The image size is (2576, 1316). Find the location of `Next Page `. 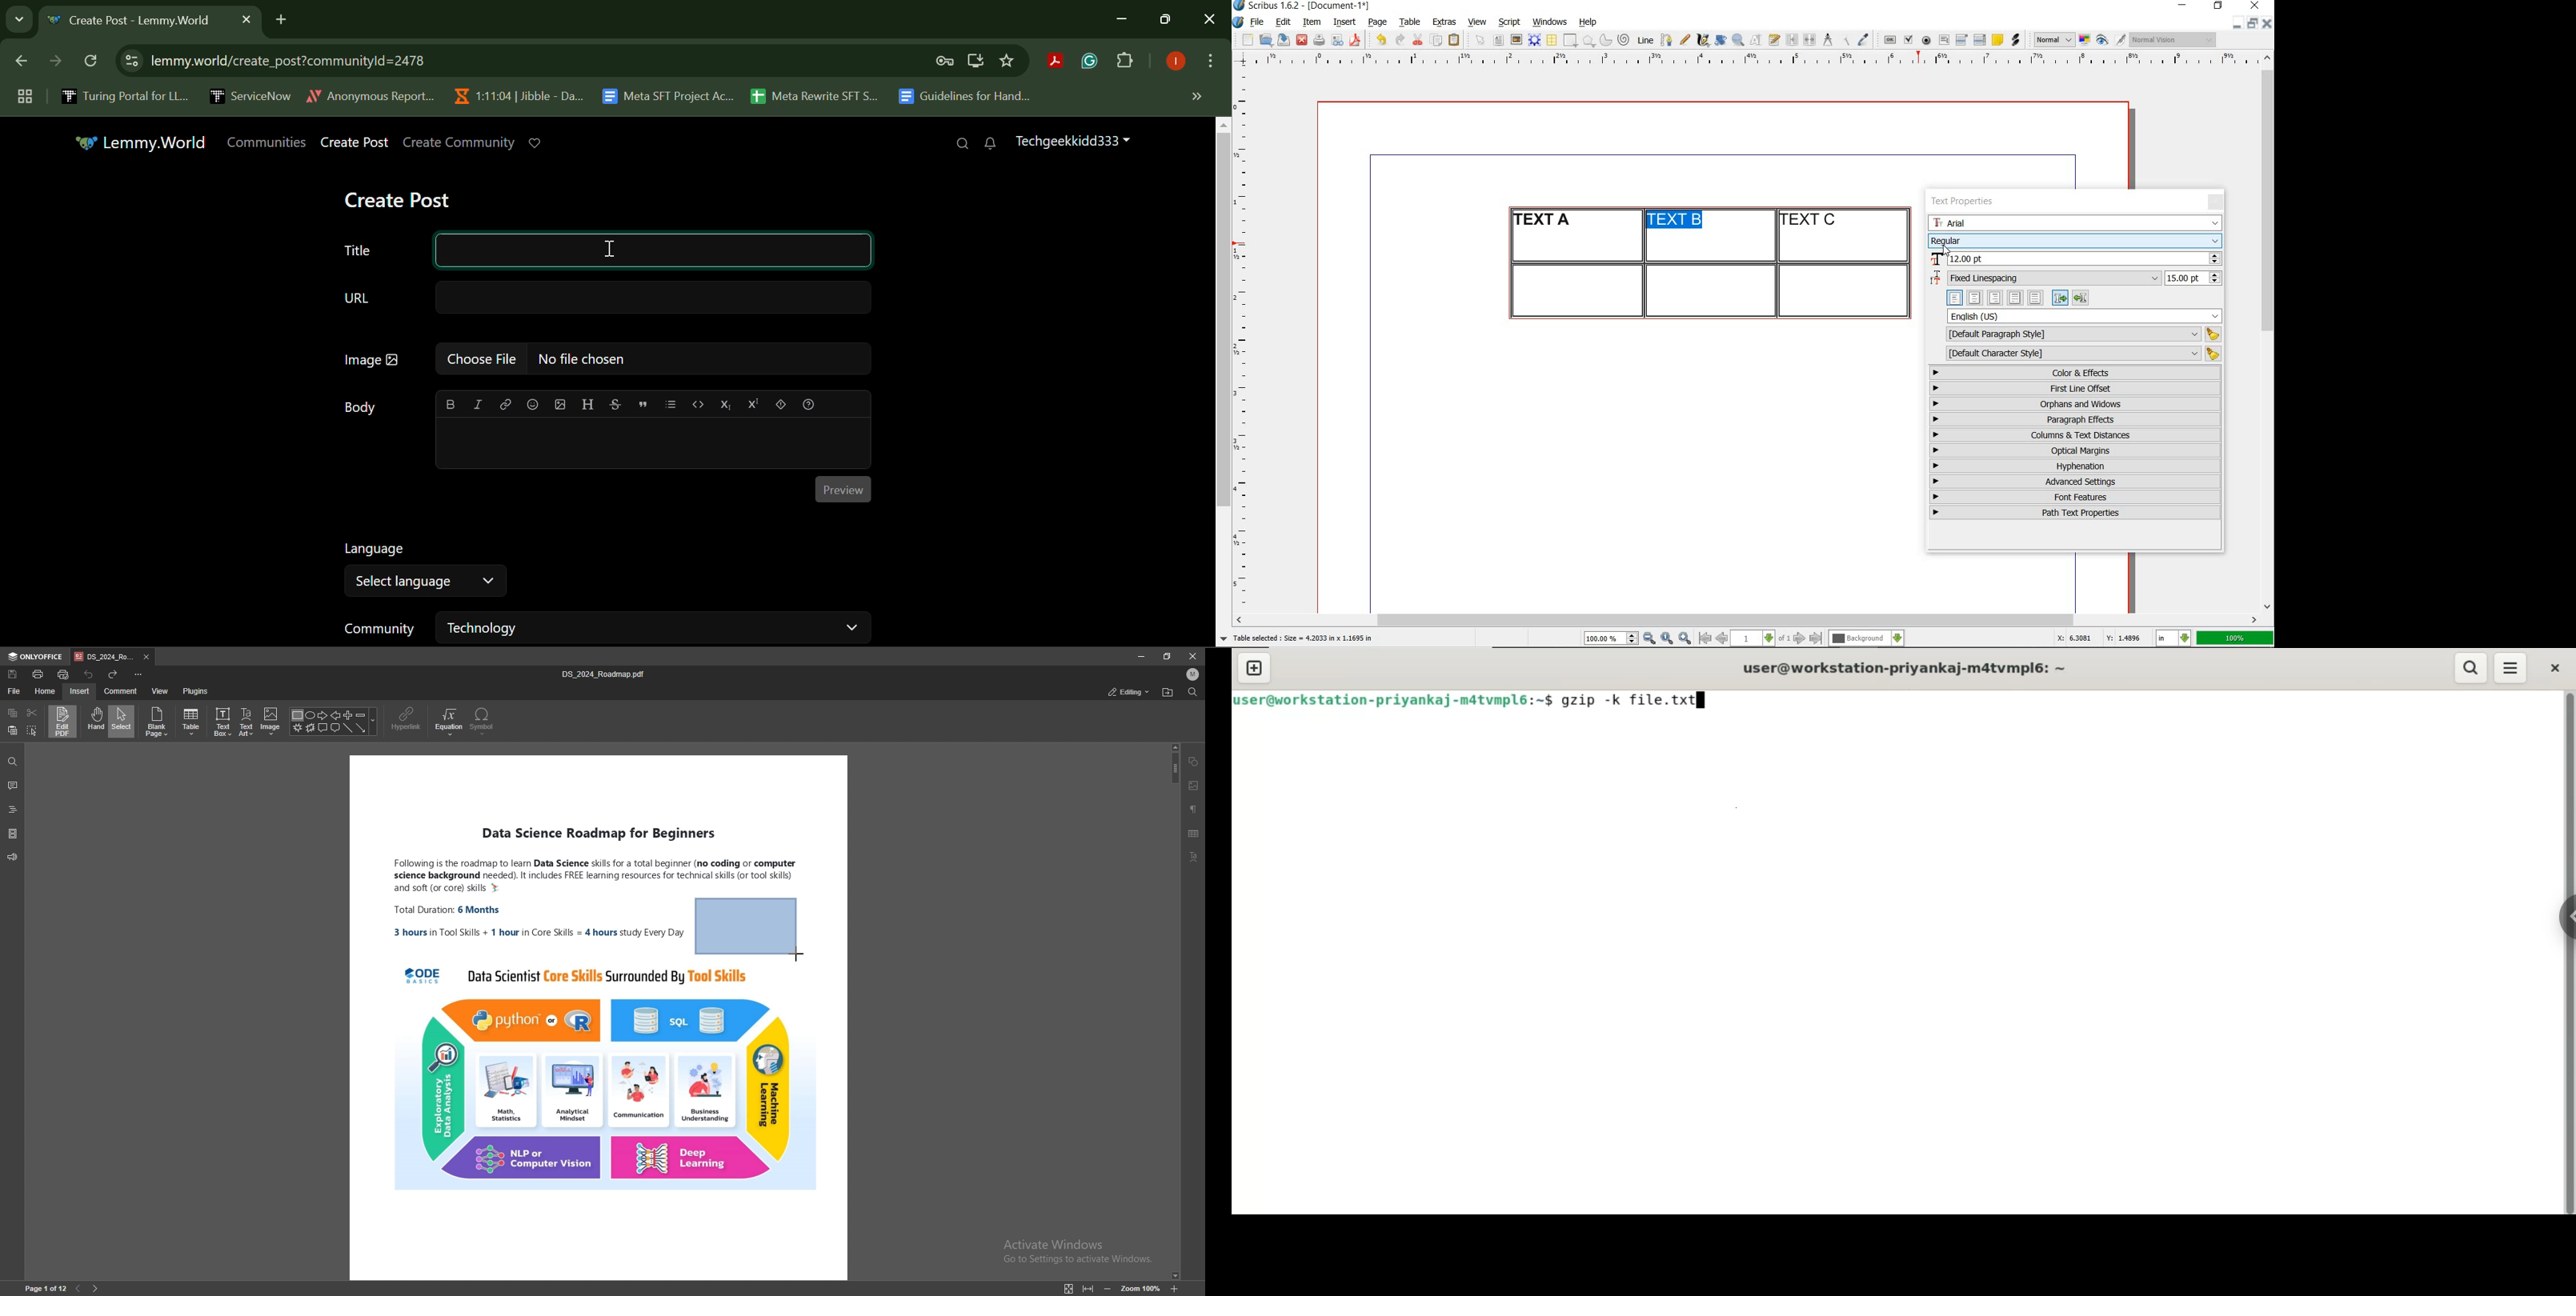

Next Page  is located at coordinates (54, 64).